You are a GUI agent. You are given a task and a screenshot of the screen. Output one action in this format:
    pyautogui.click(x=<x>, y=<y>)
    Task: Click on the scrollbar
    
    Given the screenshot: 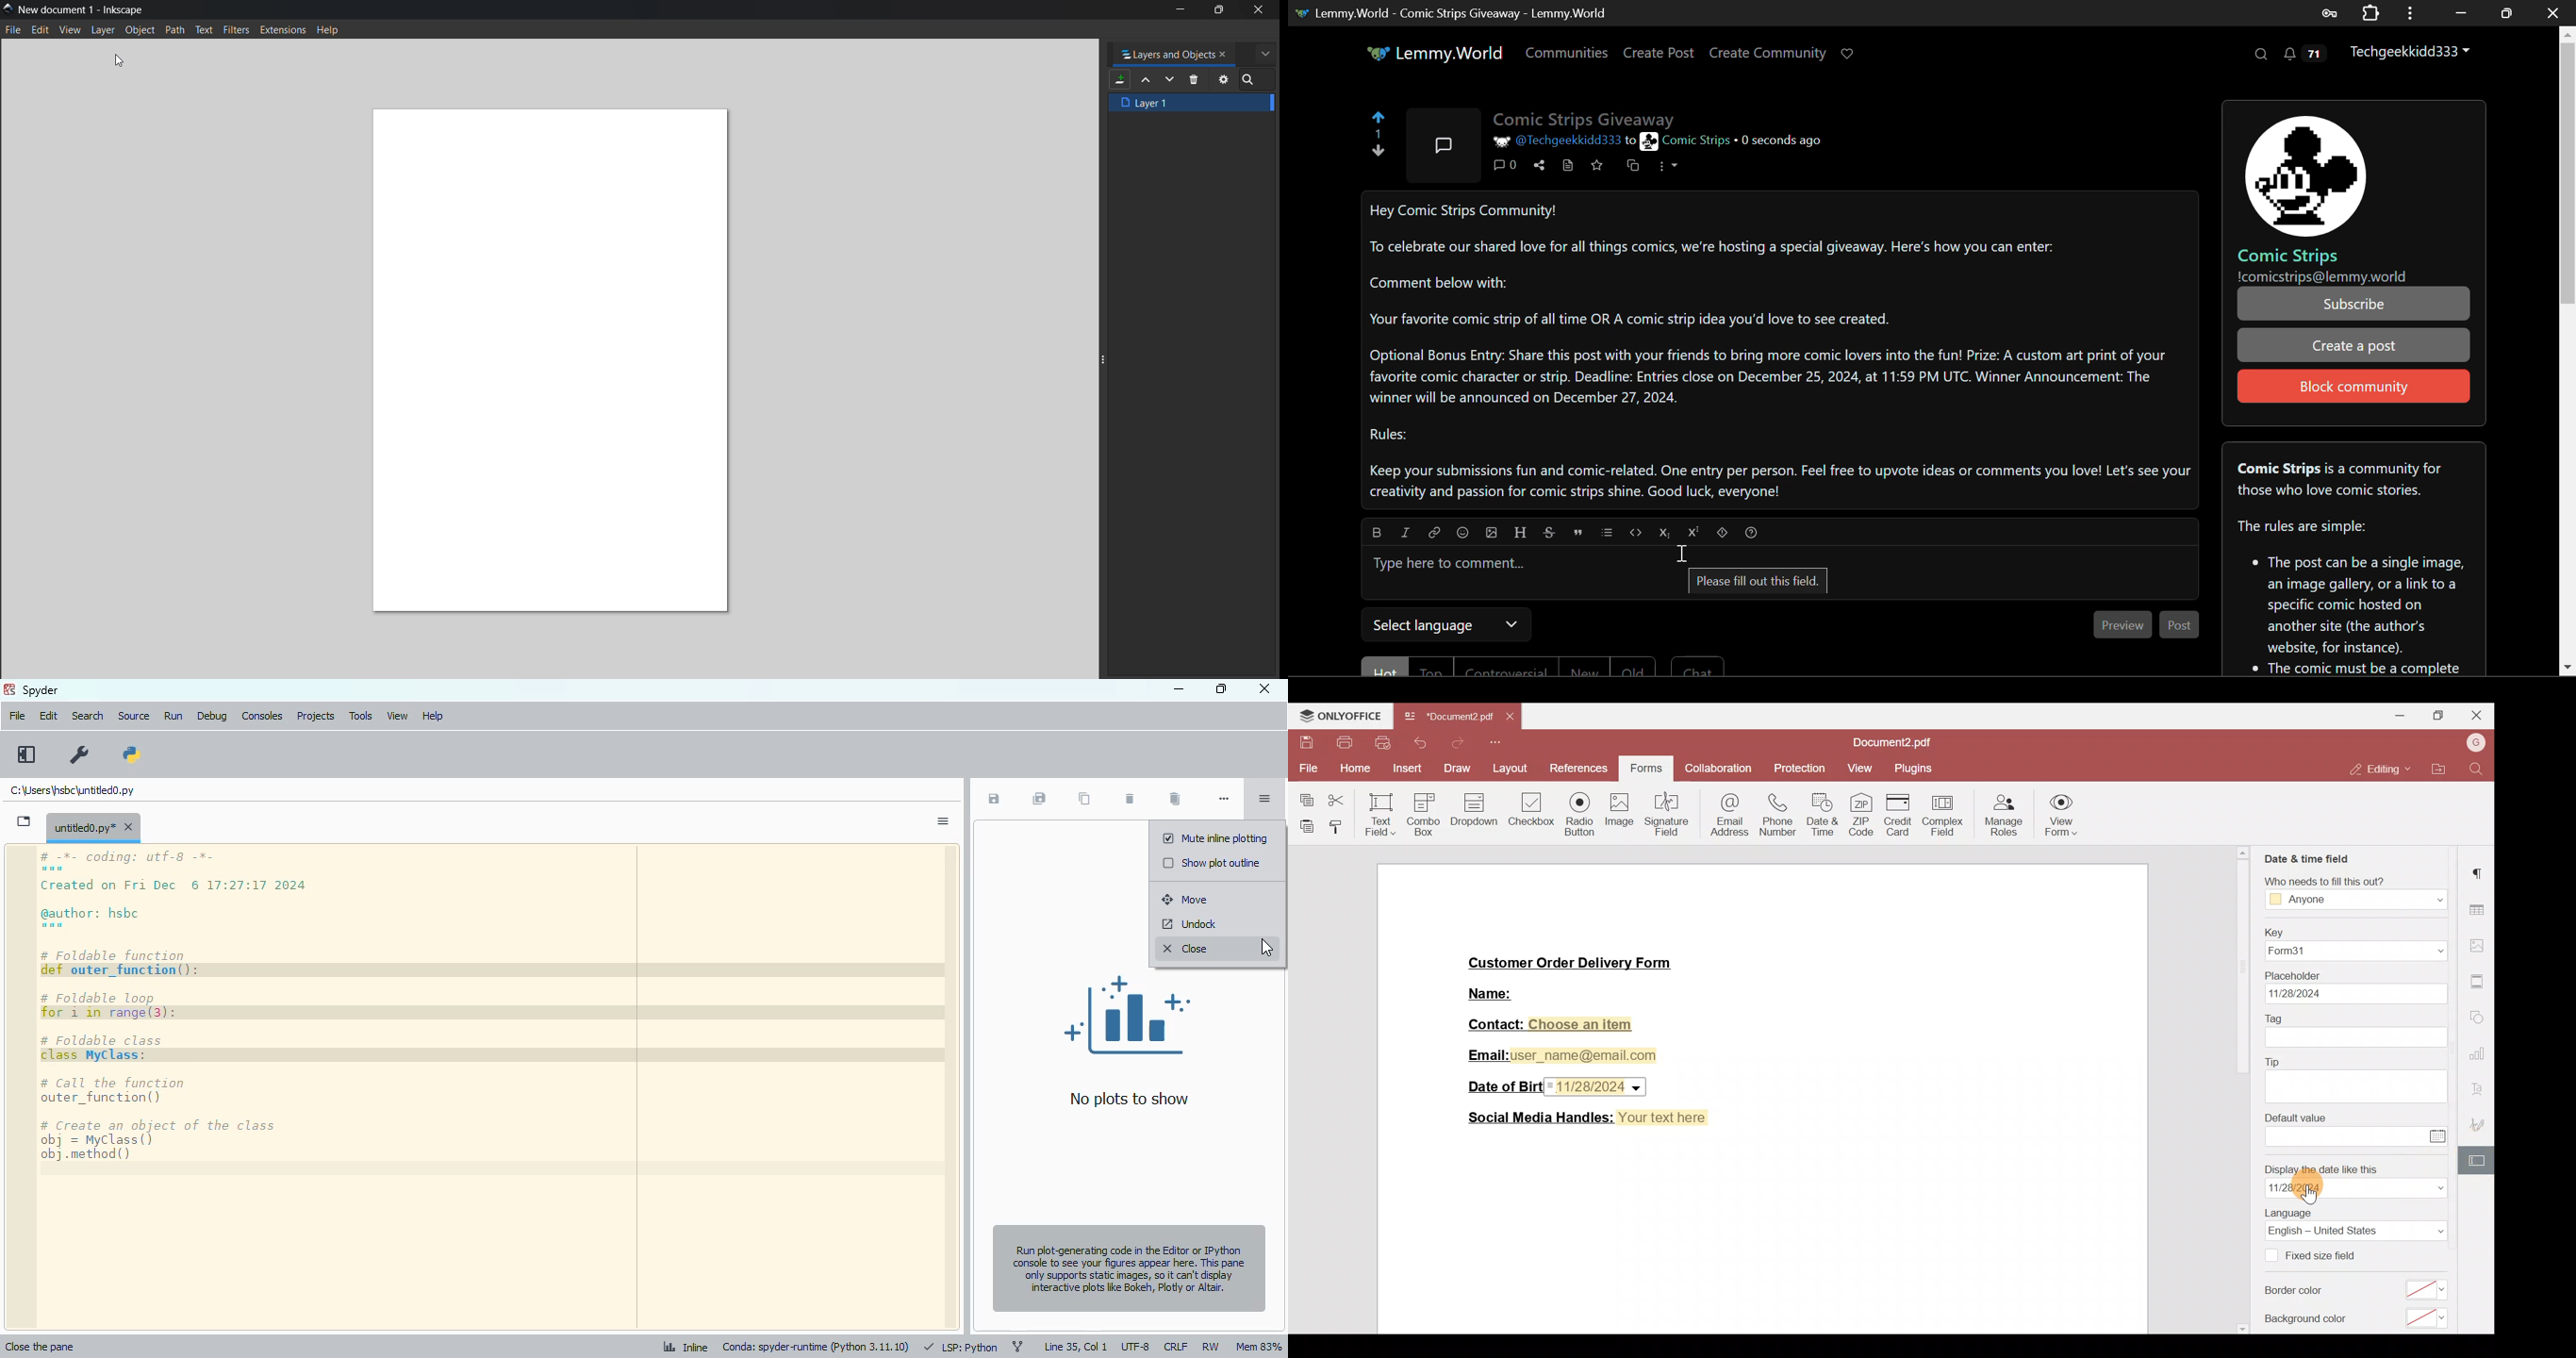 What is the action you would take?
    pyautogui.click(x=947, y=1087)
    